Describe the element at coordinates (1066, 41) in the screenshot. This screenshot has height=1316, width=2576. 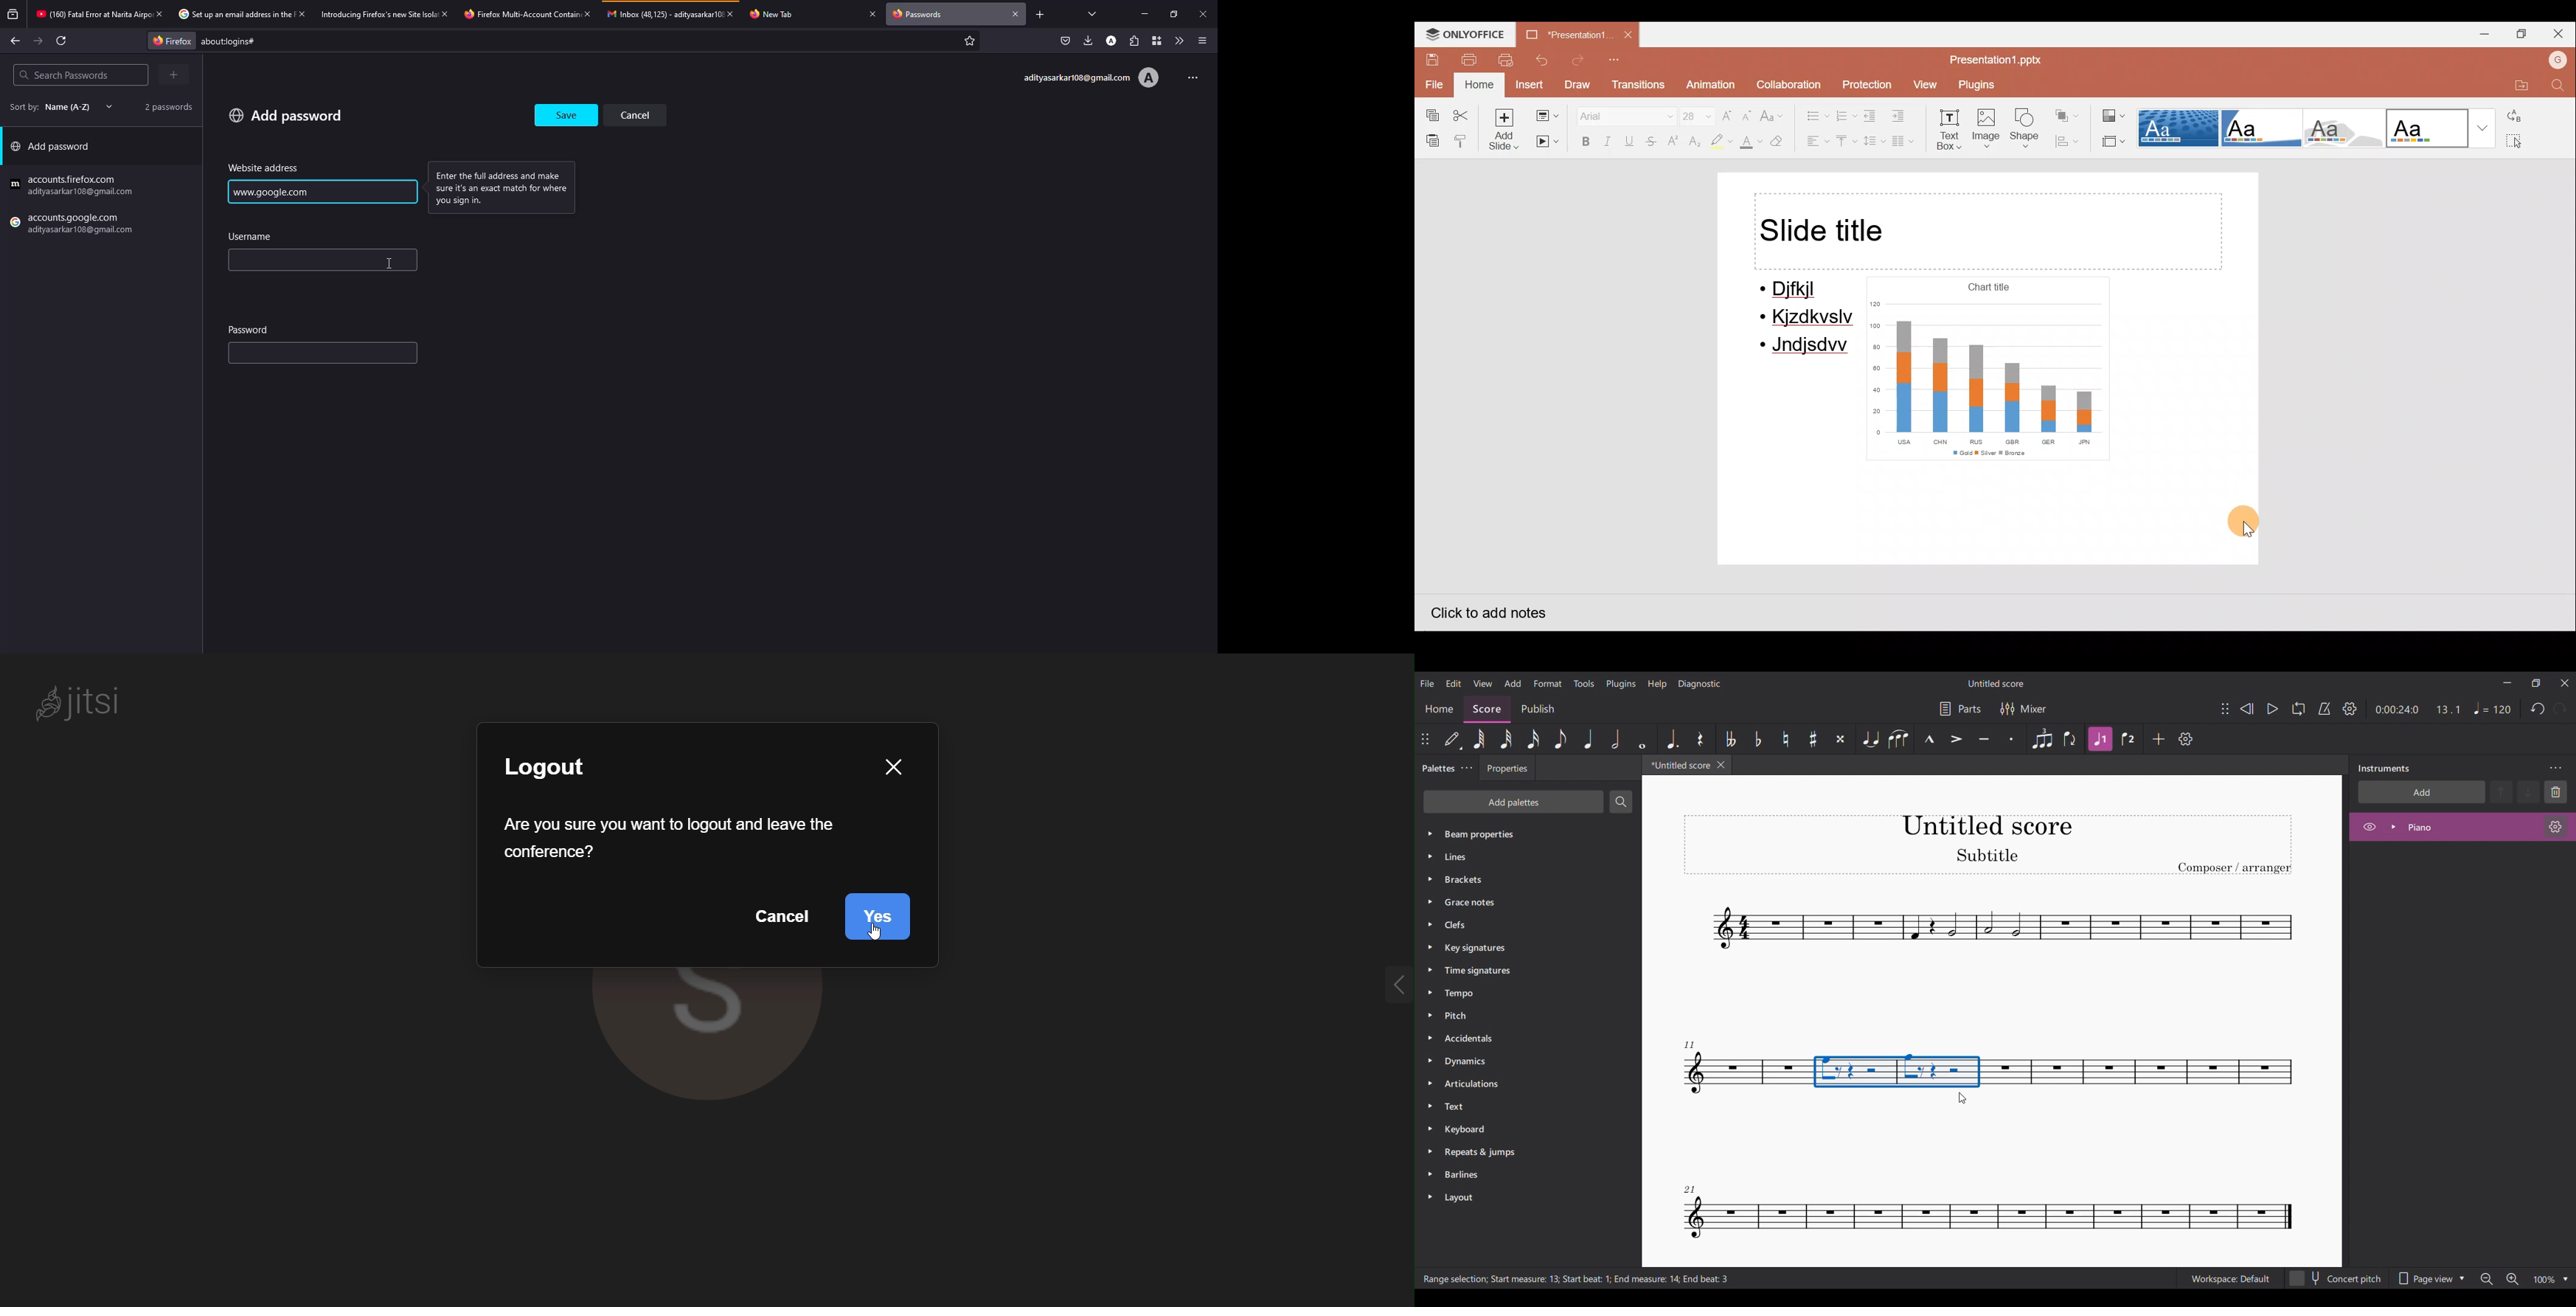
I see `save to pocket` at that location.